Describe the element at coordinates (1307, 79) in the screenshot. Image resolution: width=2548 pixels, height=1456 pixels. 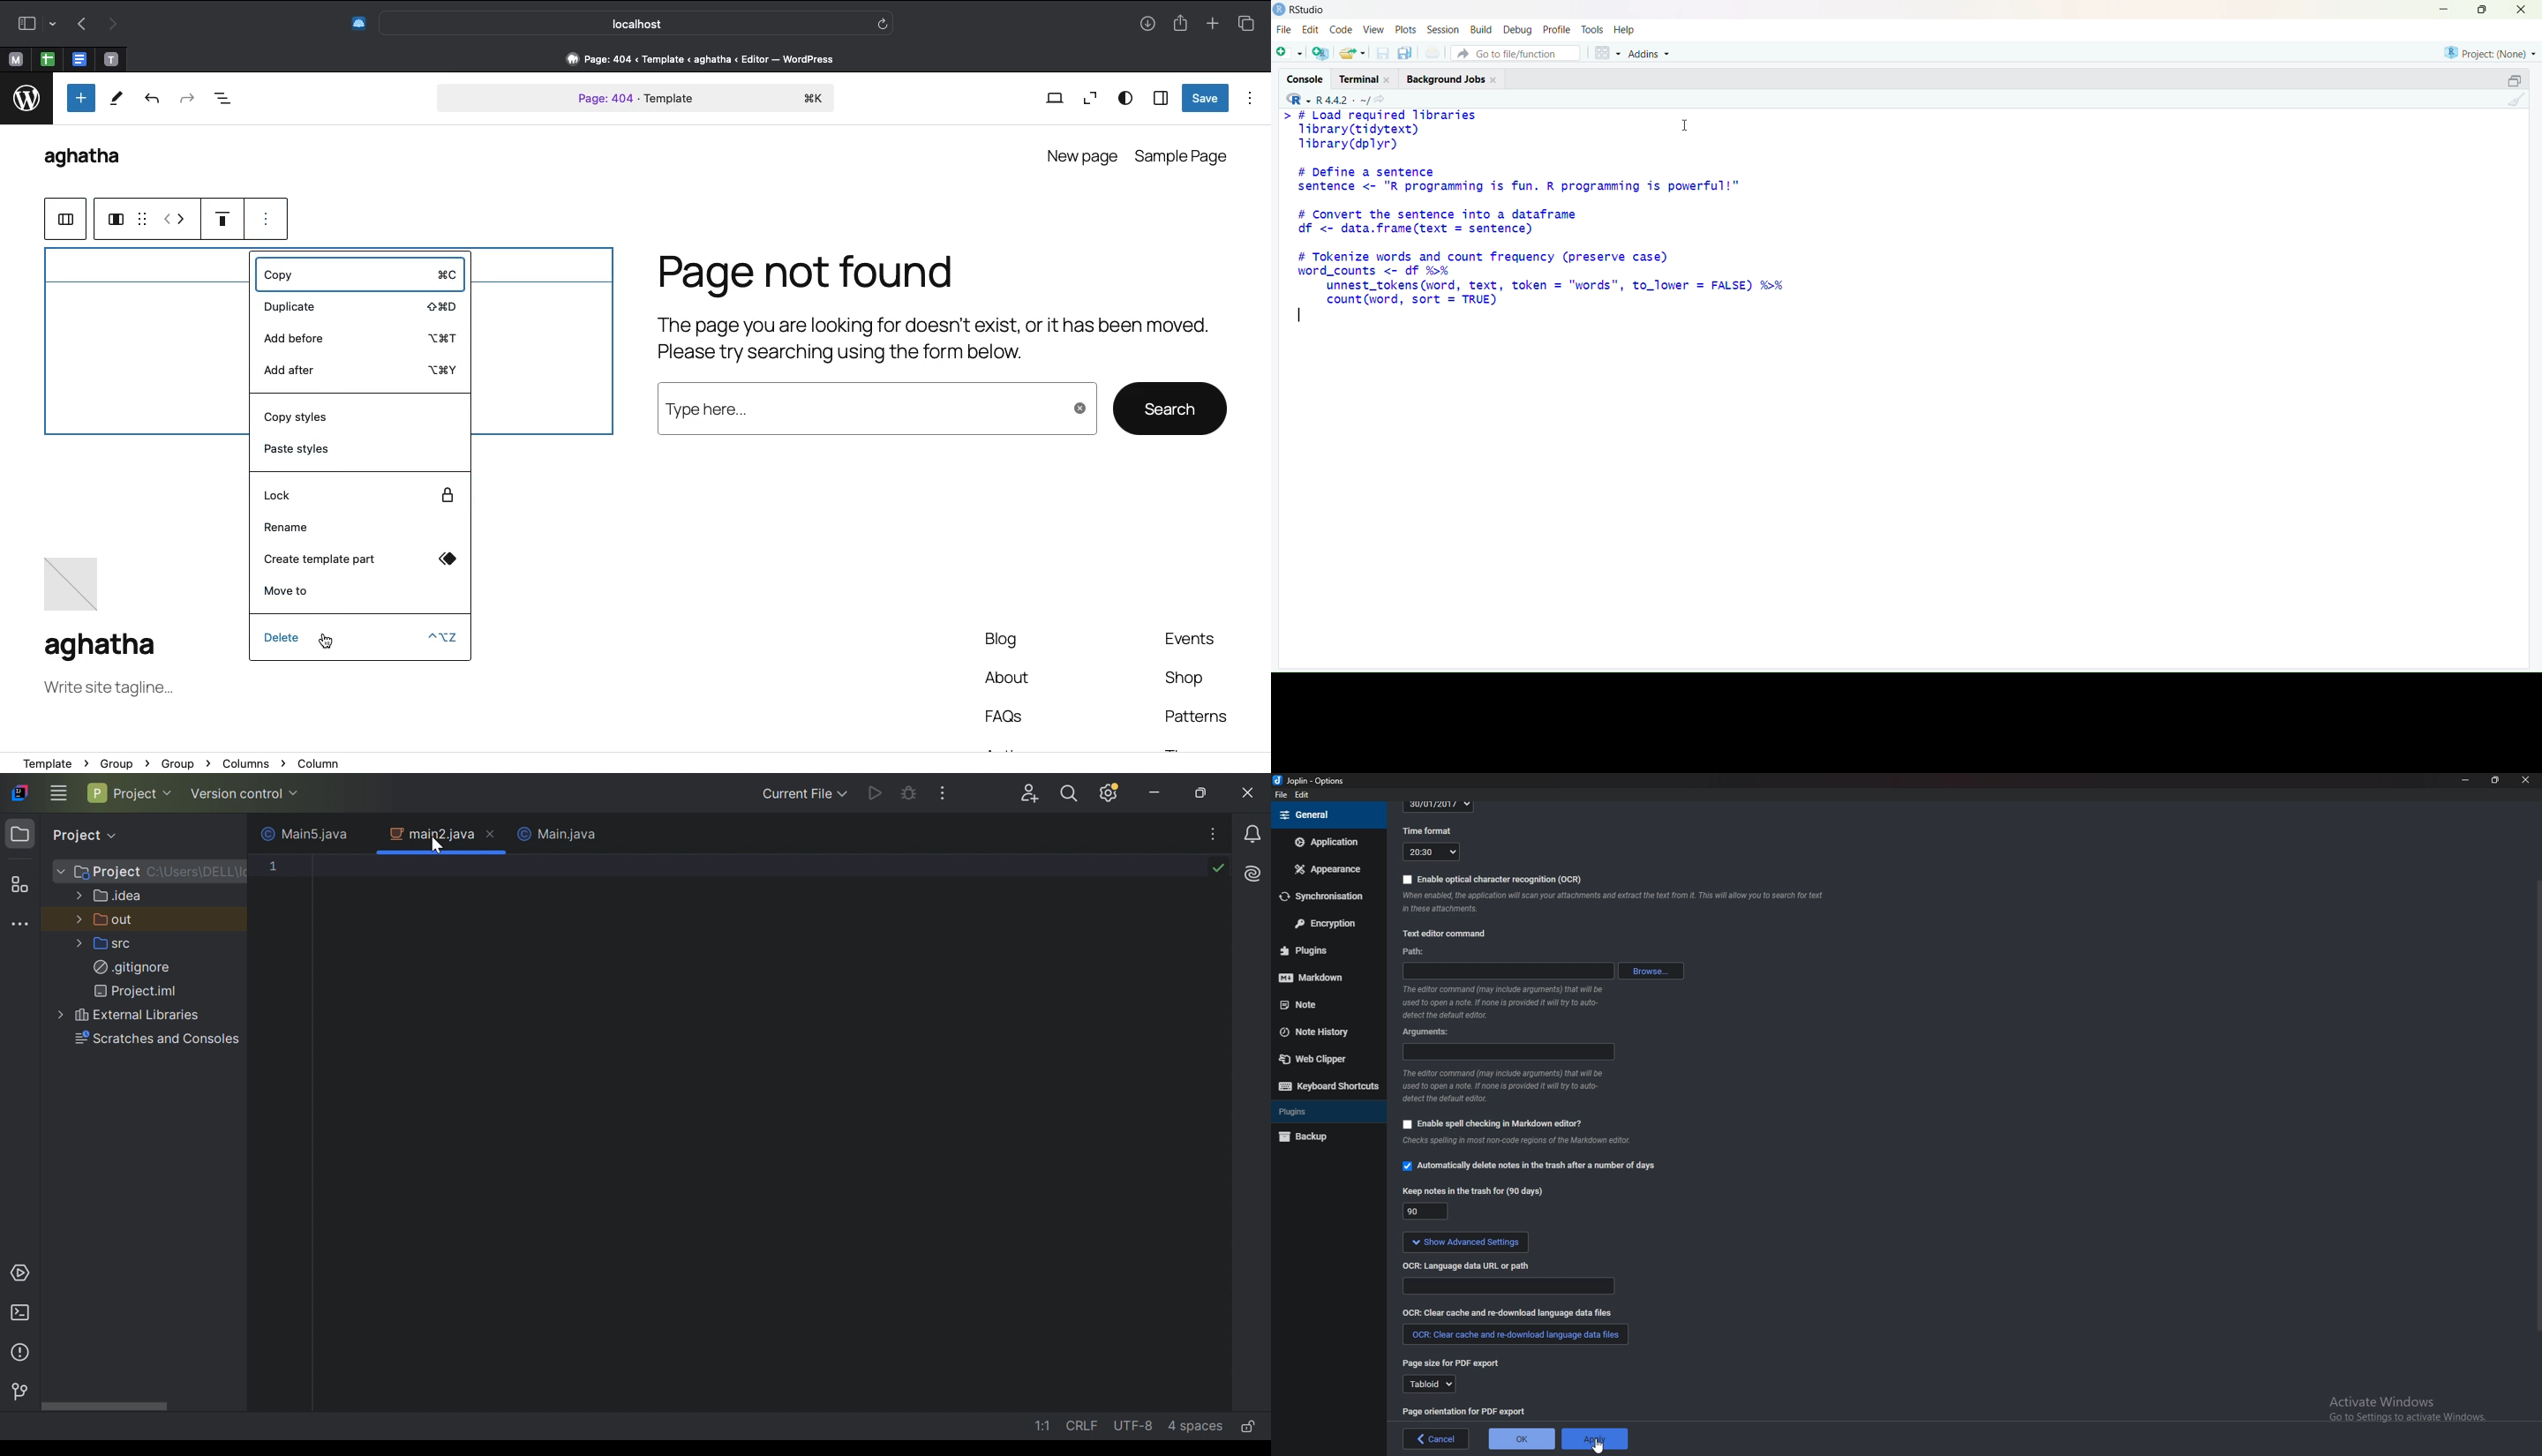
I see `console` at that location.